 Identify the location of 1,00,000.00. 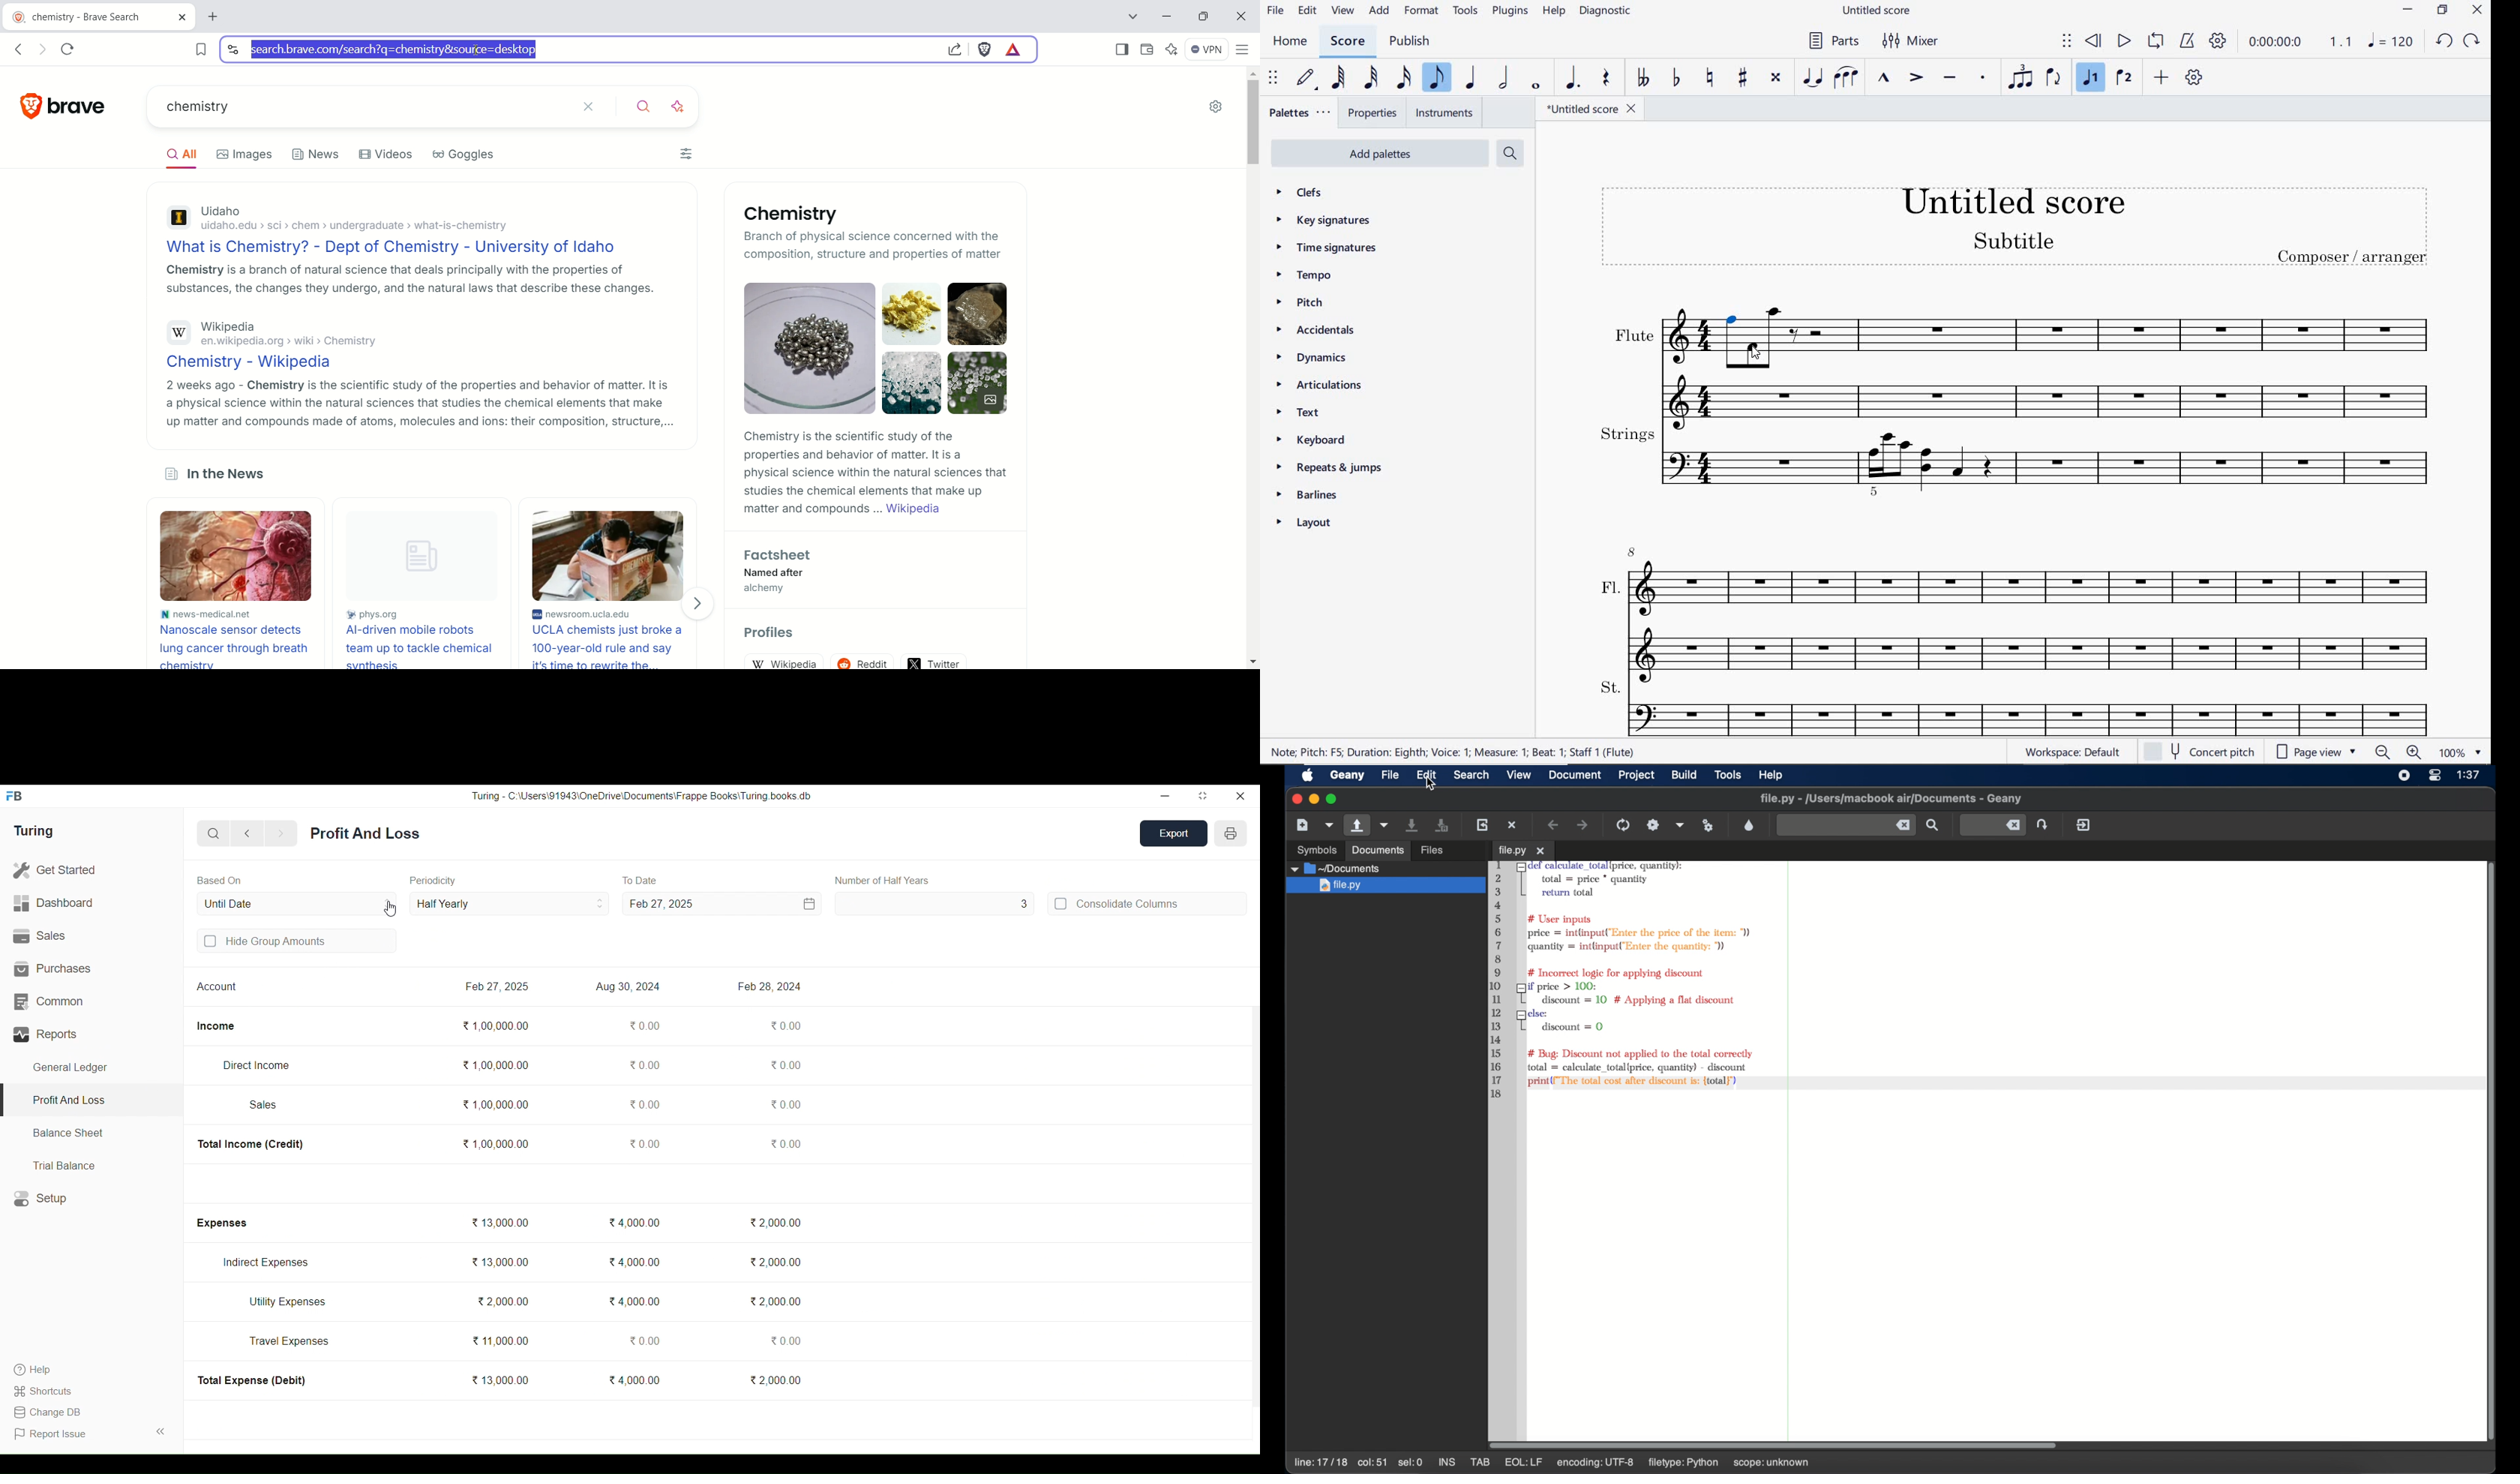
(495, 1143).